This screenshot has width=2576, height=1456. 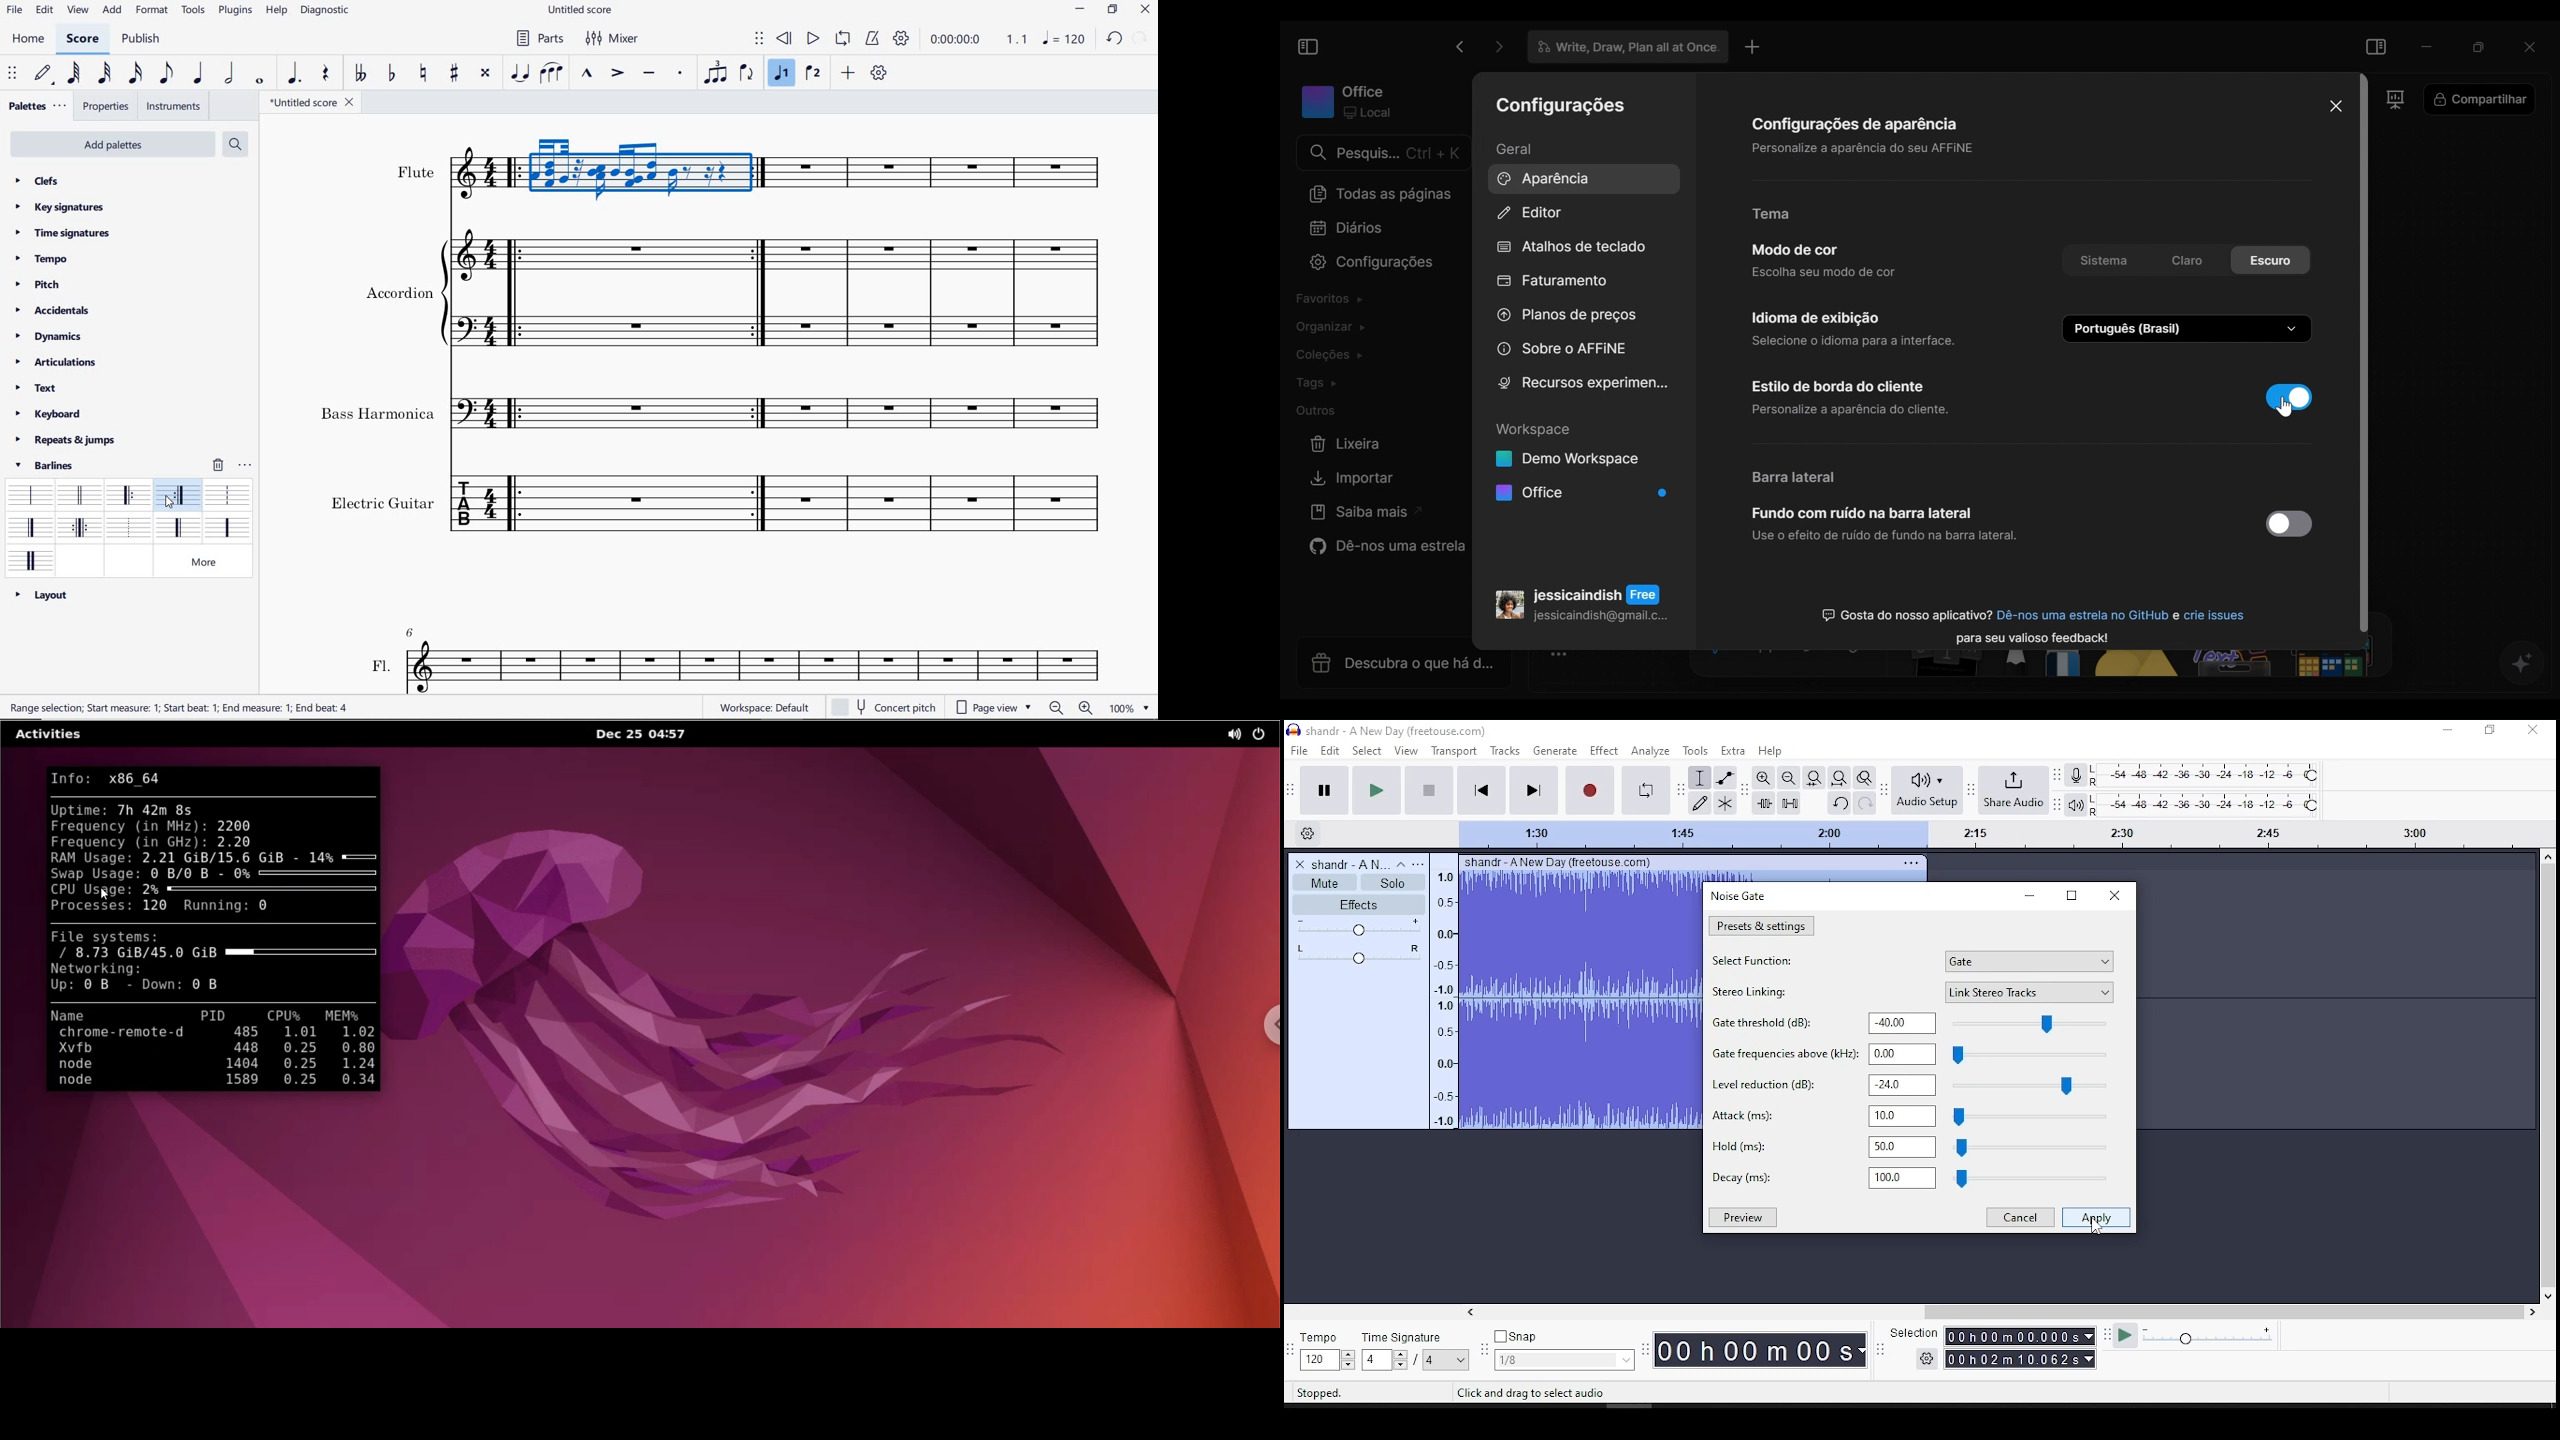 What do you see at coordinates (48, 337) in the screenshot?
I see `dynamics` at bounding box center [48, 337].